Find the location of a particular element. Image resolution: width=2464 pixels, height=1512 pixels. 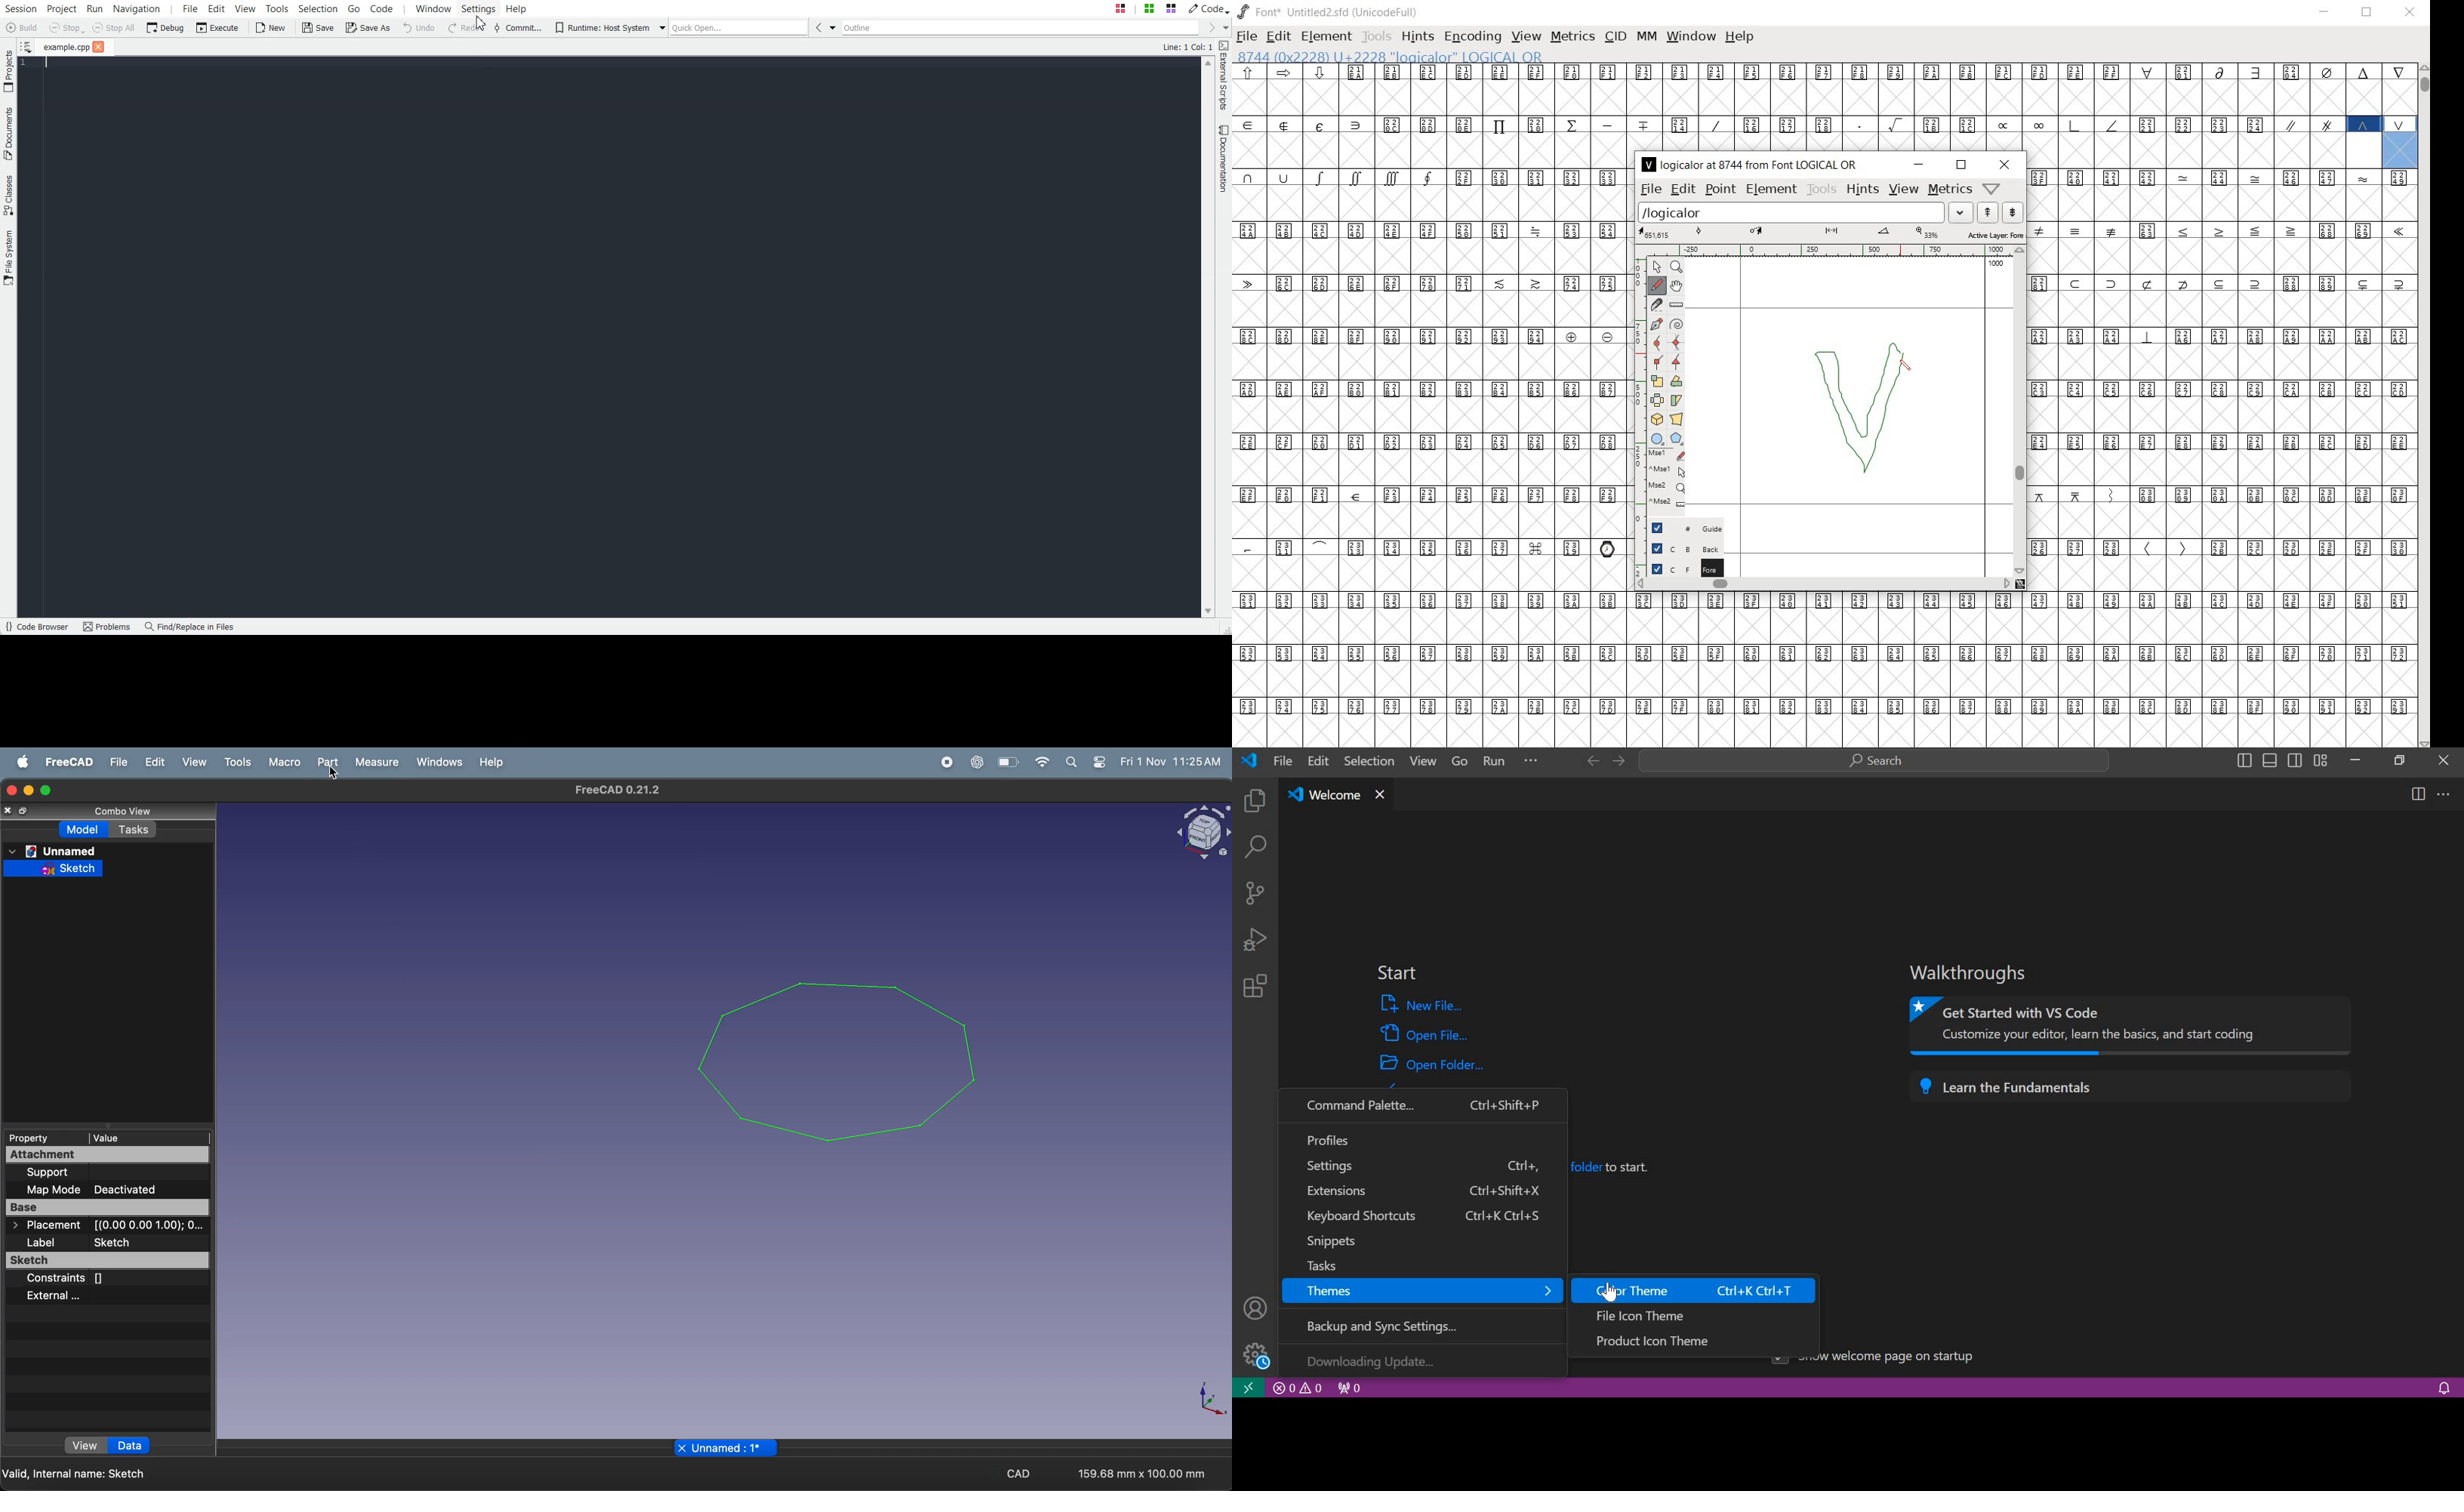

toggle secondary sidebar is located at coordinates (2295, 759).